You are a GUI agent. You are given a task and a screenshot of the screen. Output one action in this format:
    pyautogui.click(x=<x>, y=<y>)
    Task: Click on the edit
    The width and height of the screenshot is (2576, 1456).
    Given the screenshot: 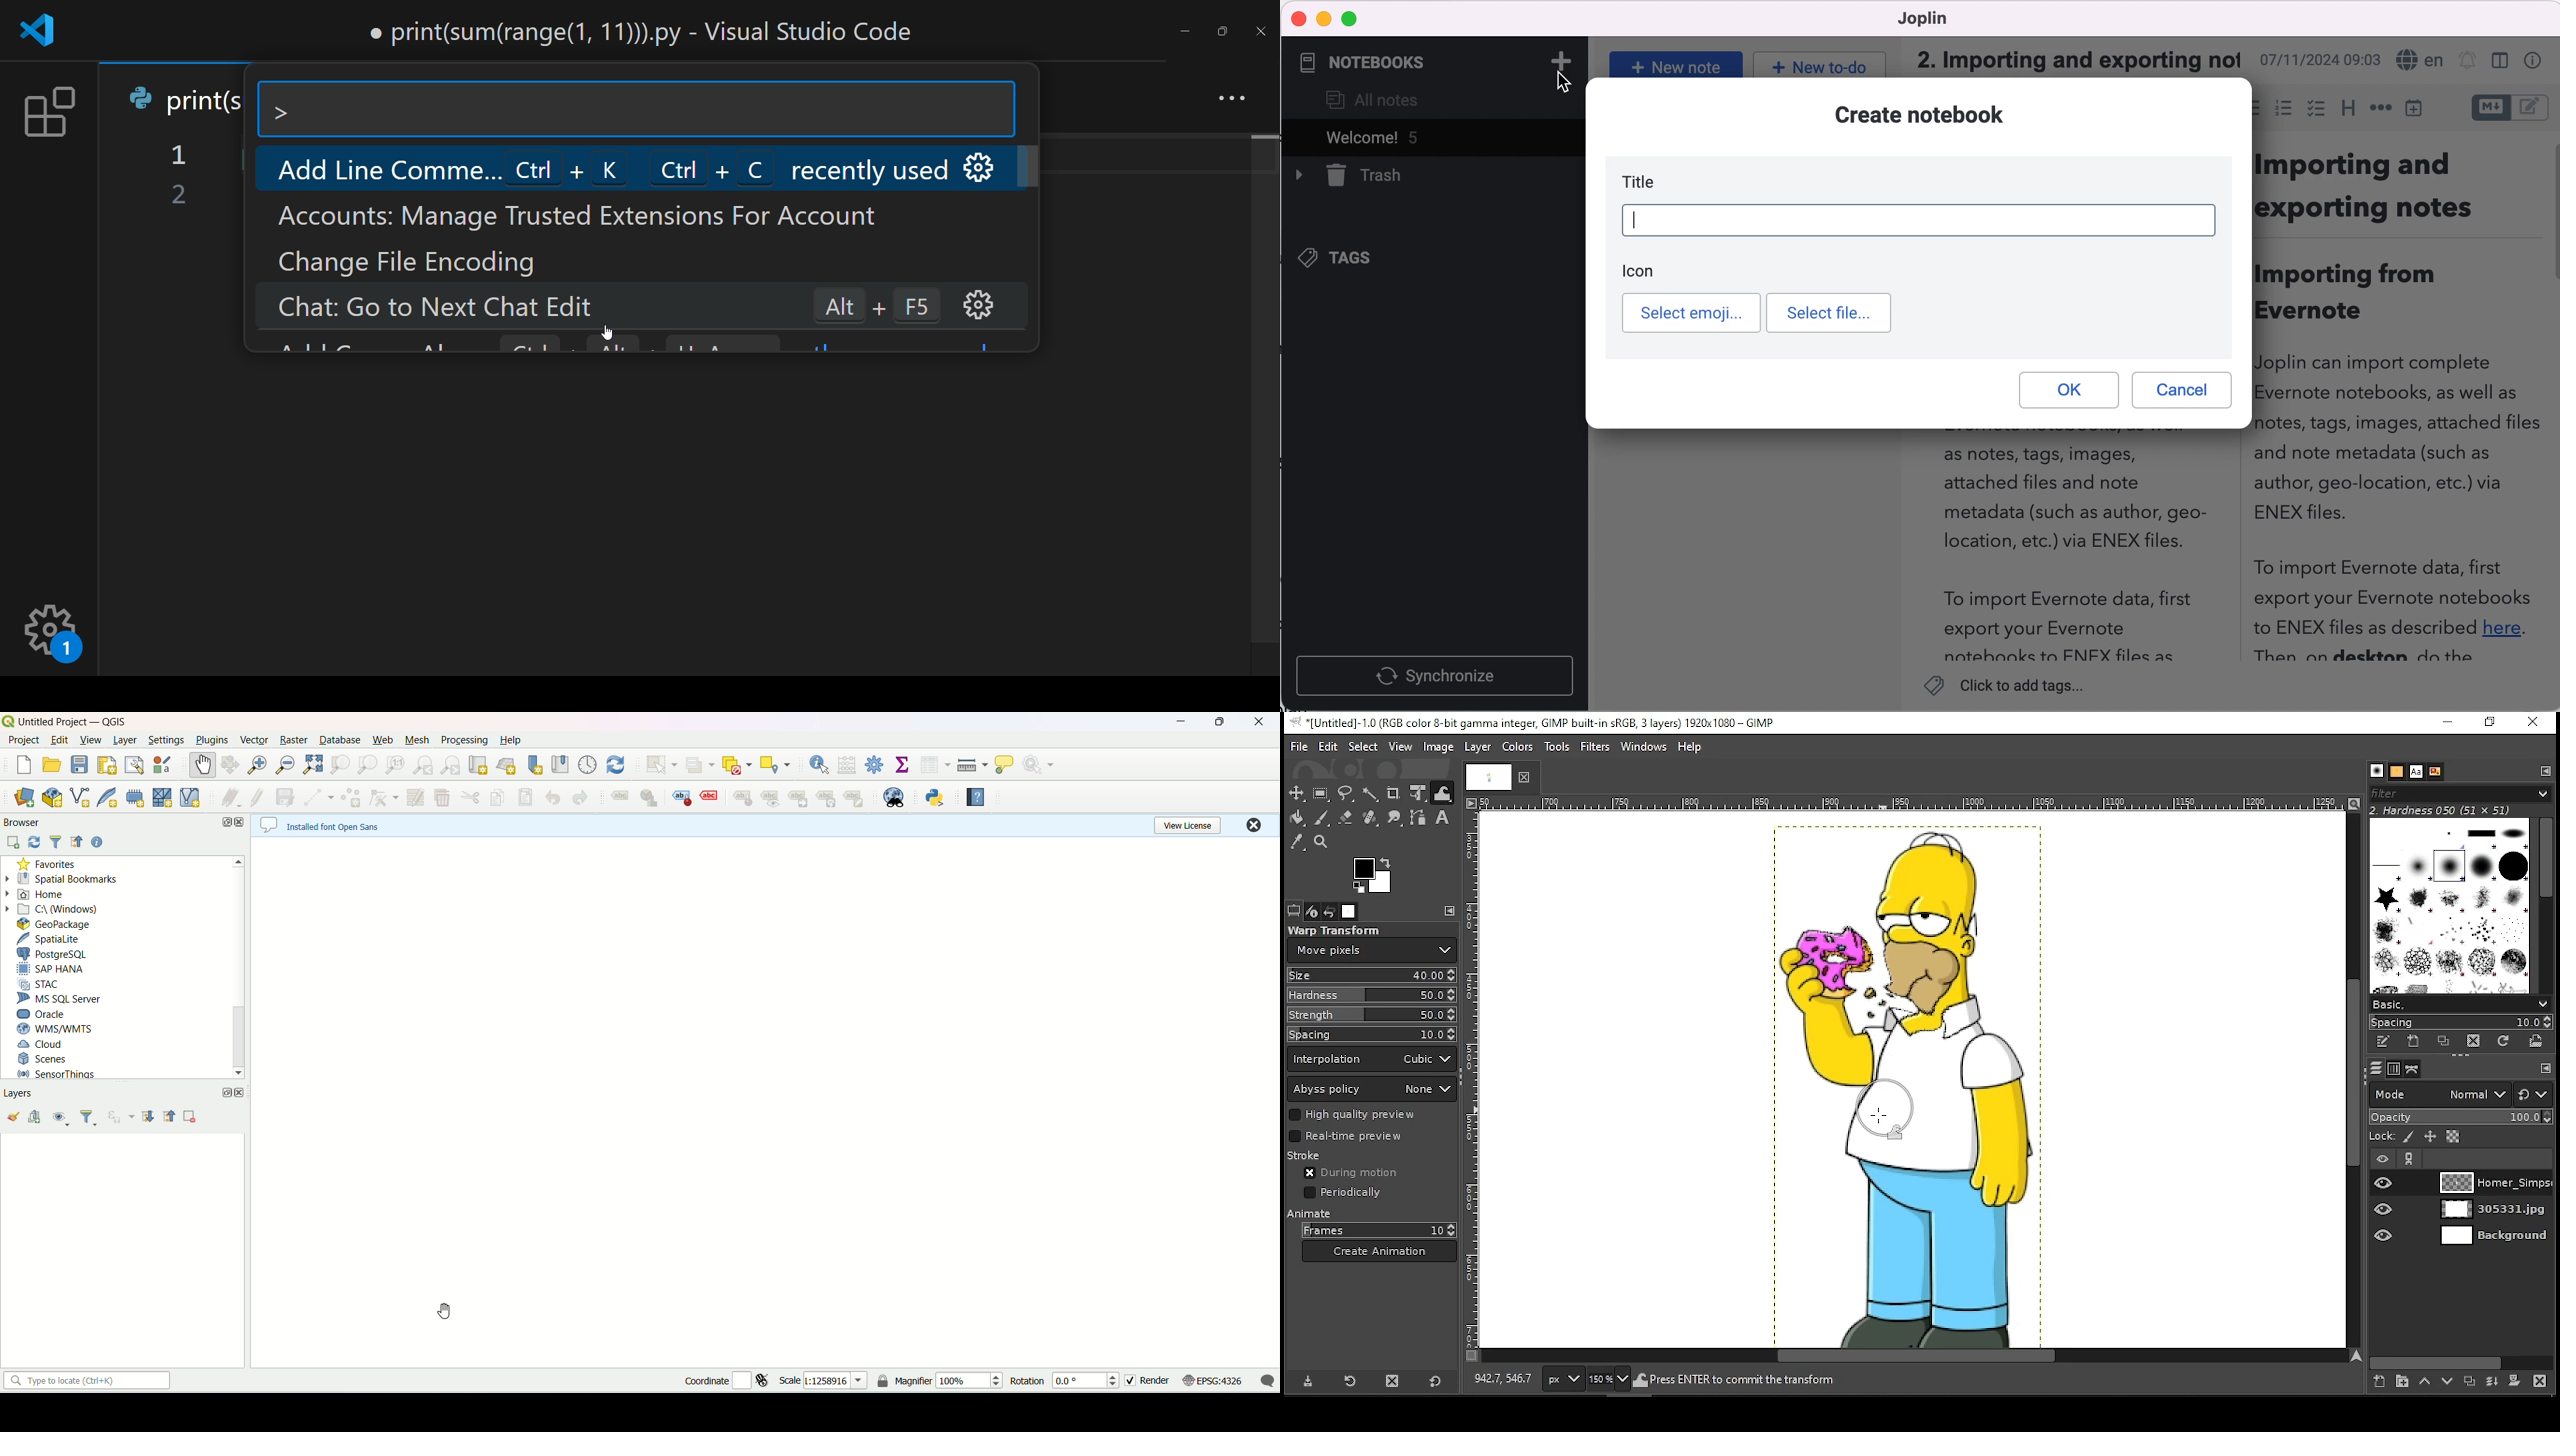 What is the action you would take?
    pyautogui.click(x=59, y=739)
    